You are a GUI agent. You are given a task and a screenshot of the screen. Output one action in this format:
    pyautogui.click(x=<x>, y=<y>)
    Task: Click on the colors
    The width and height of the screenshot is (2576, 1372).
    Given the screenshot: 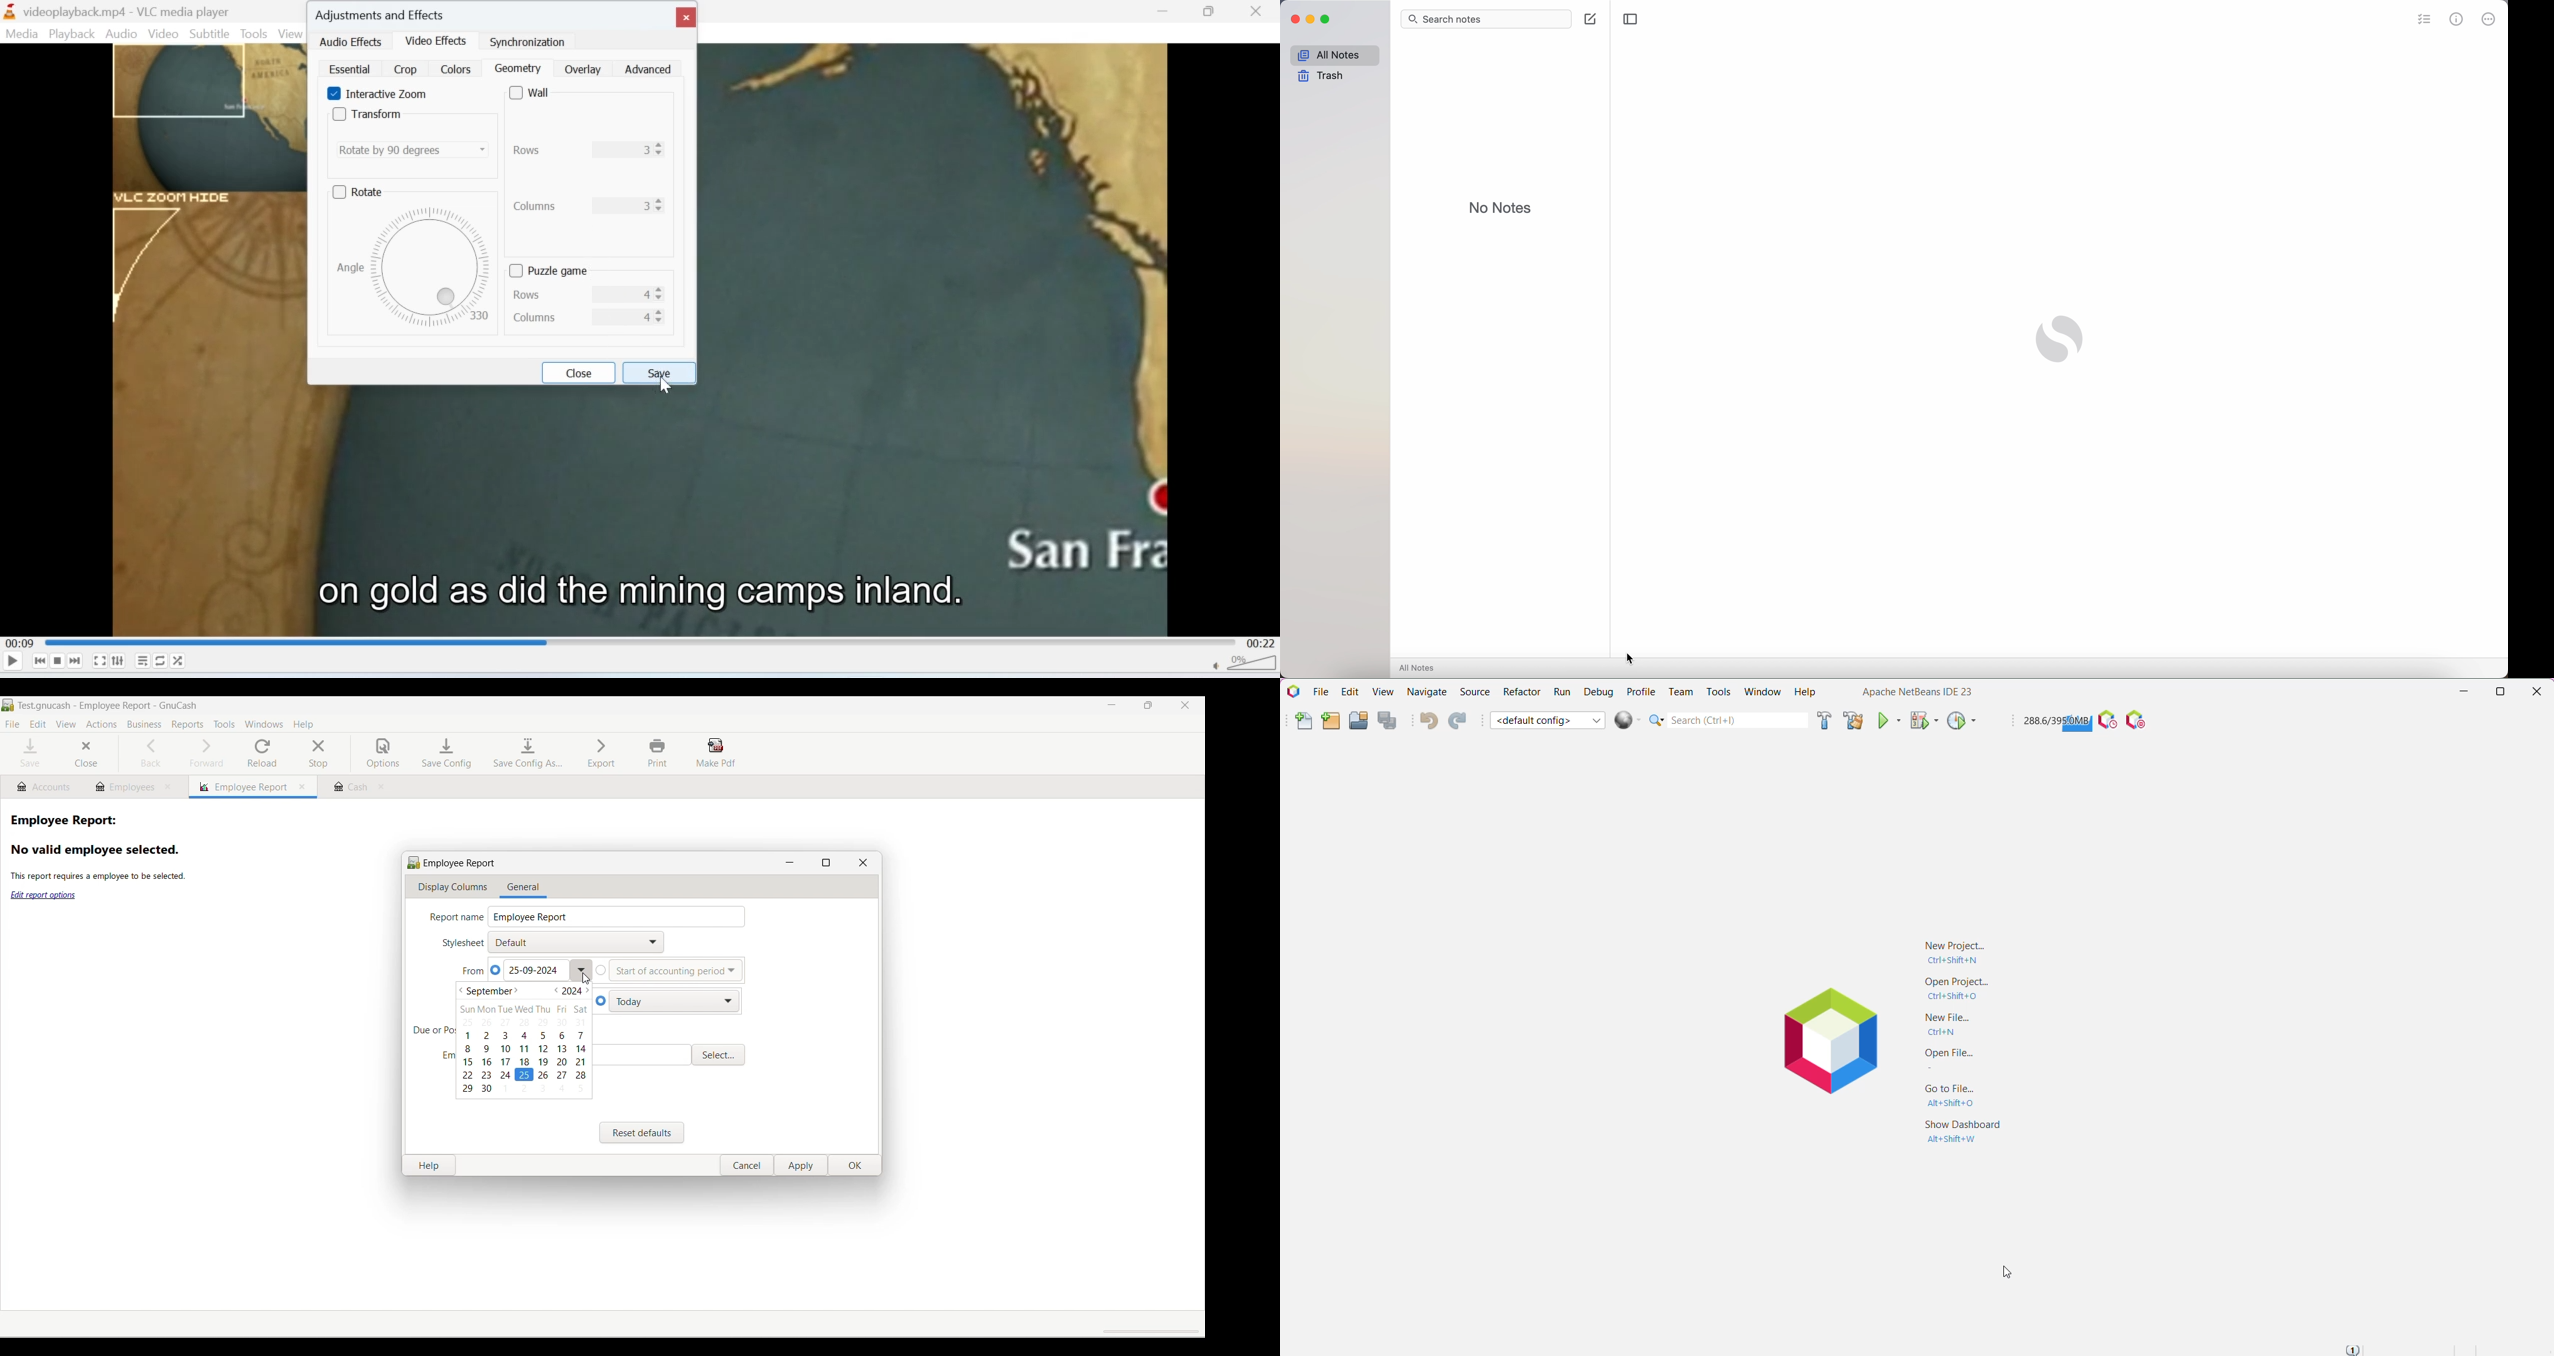 What is the action you would take?
    pyautogui.click(x=455, y=69)
    